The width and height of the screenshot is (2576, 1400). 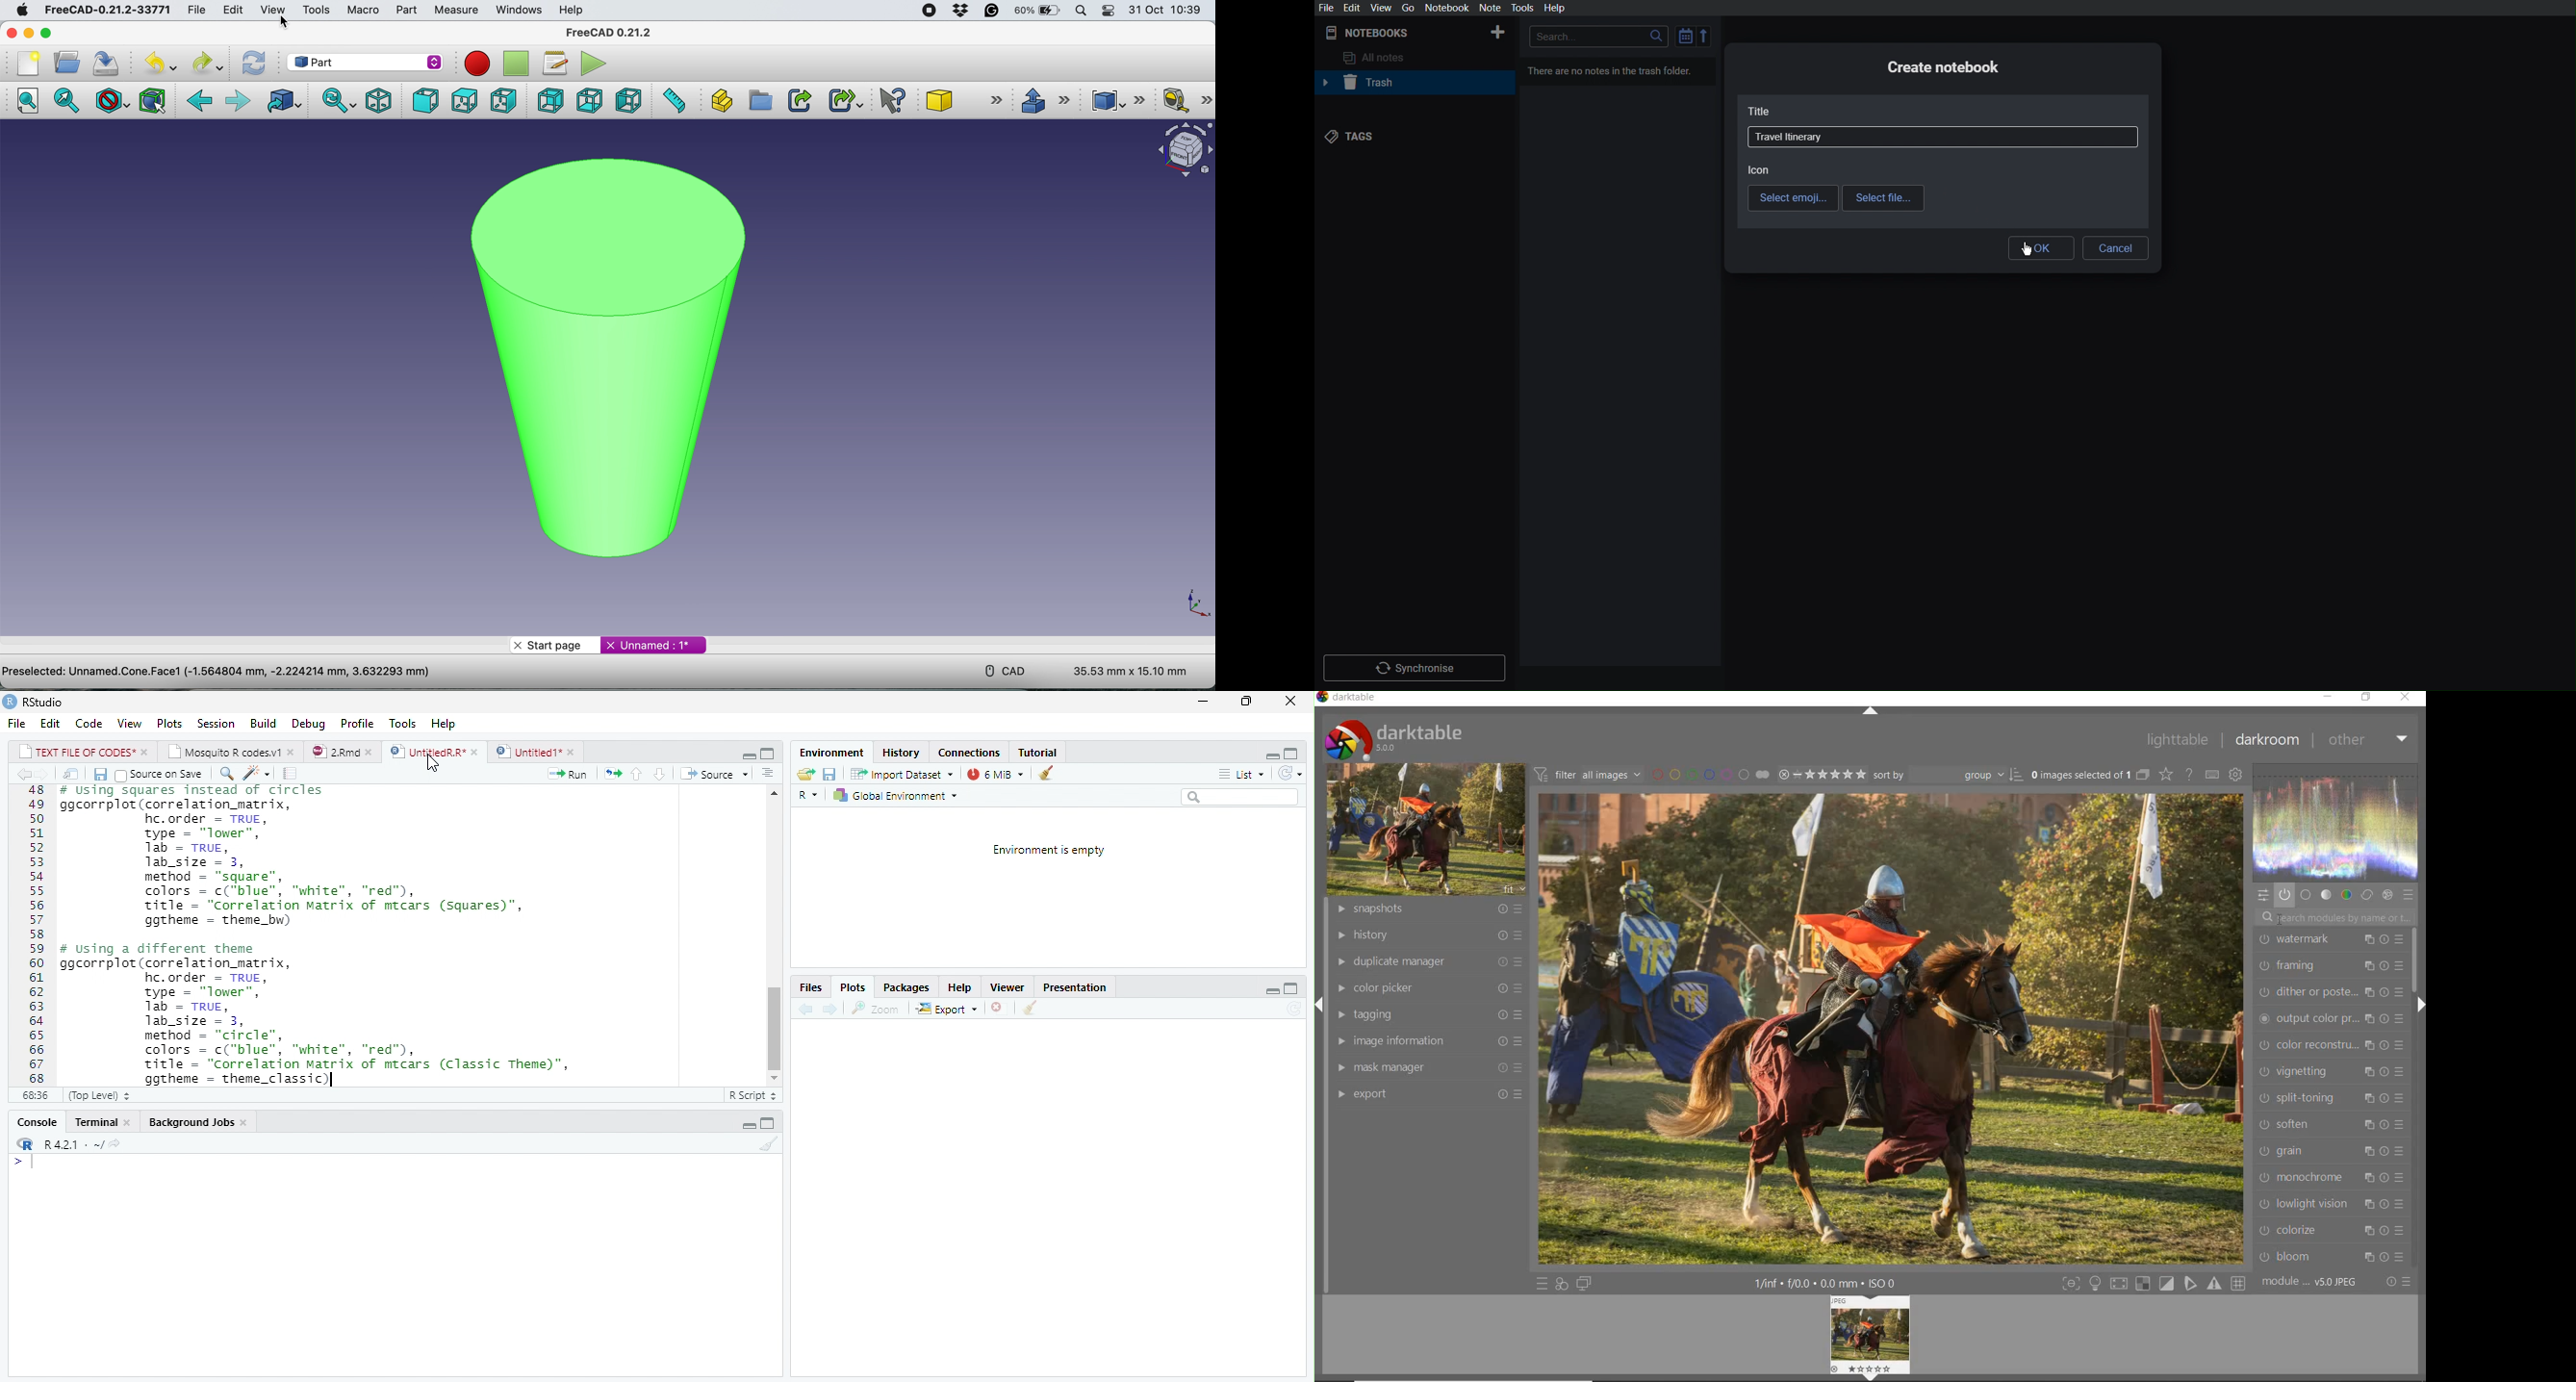 What do you see at coordinates (1272, 990) in the screenshot?
I see `hide r script` at bounding box center [1272, 990].